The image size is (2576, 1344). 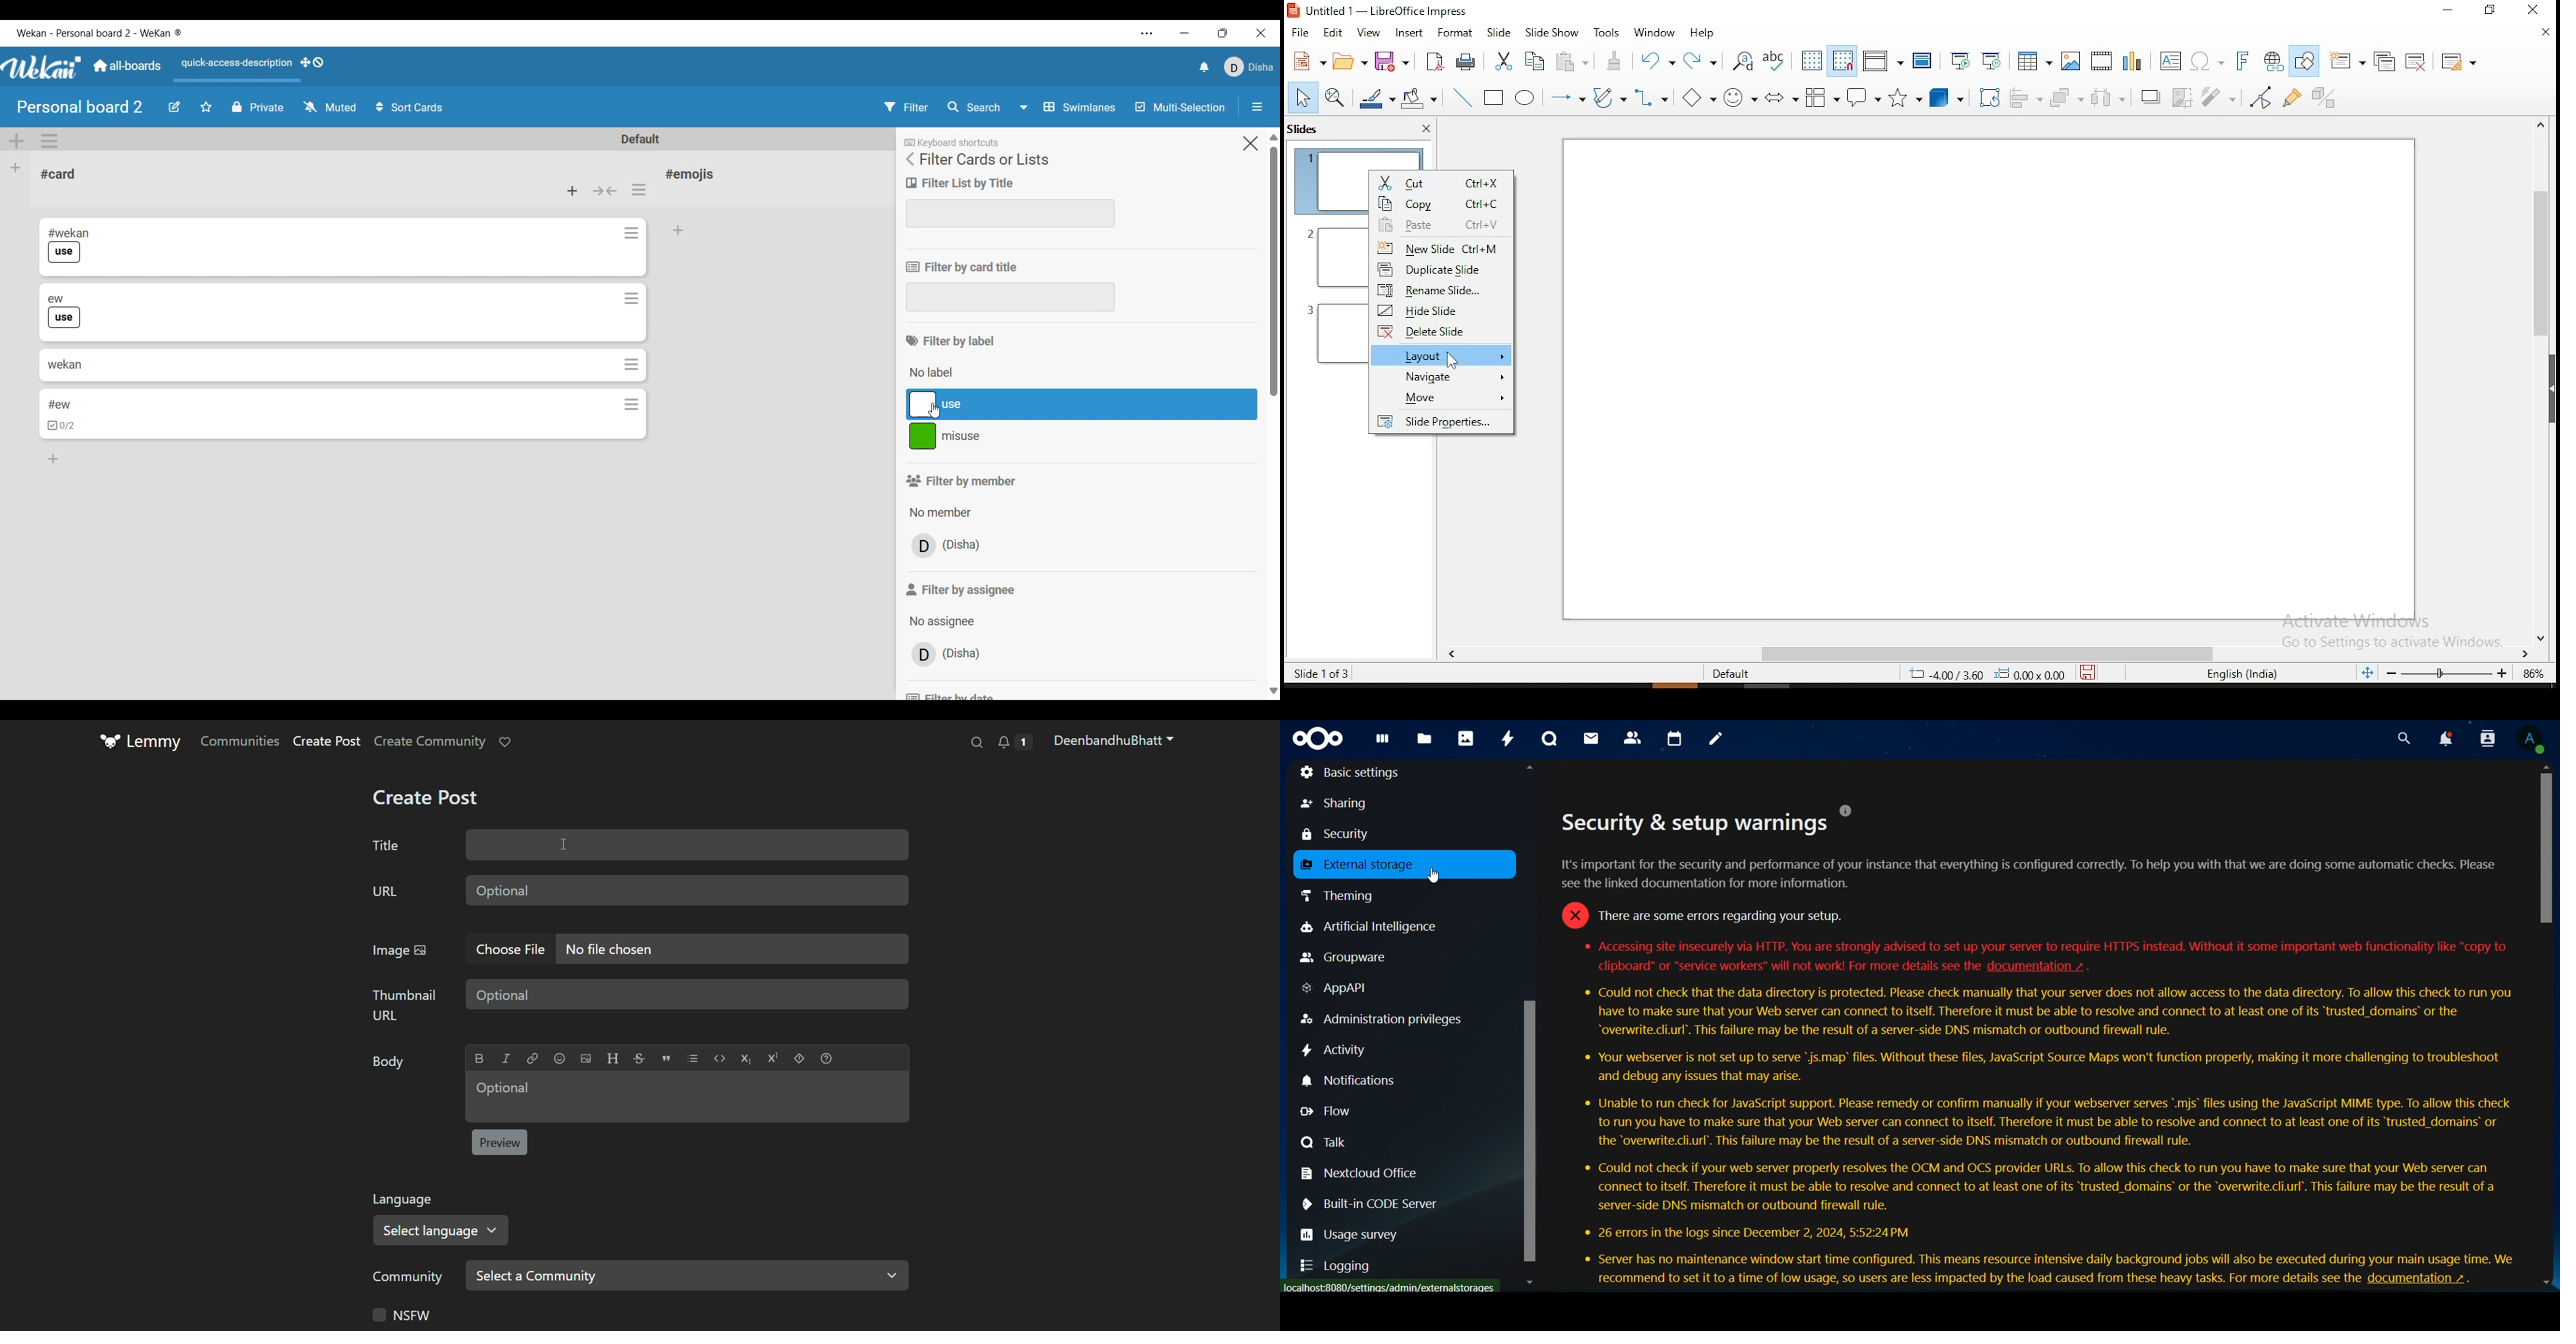 What do you see at coordinates (961, 481) in the screenshot?
I see `Section title` at bounding box center [961, 481].